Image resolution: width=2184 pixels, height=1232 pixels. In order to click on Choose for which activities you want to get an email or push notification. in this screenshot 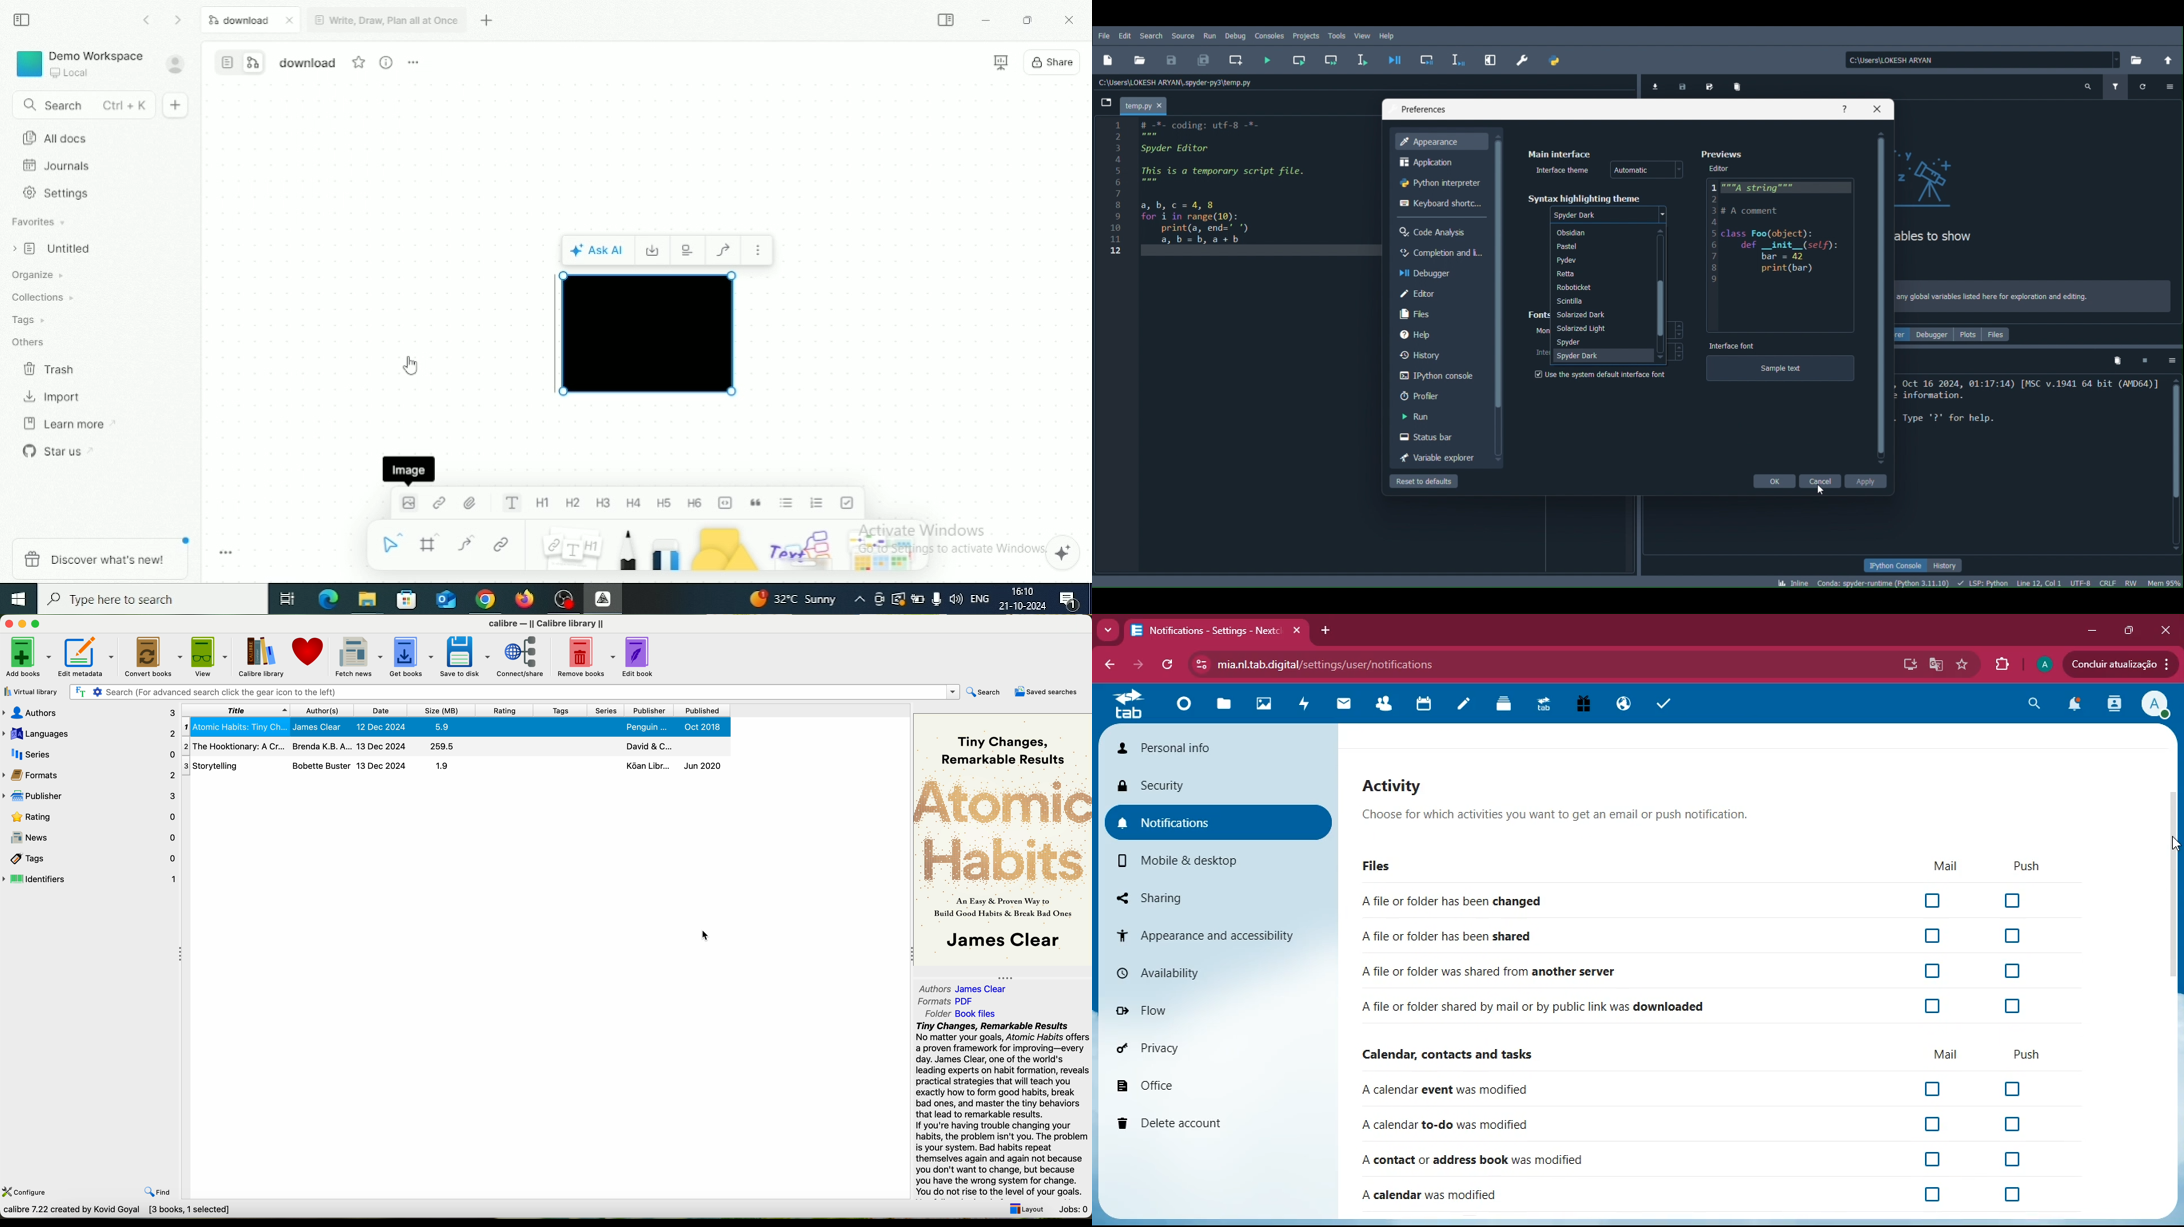, I will do `click(1554, 816)`.